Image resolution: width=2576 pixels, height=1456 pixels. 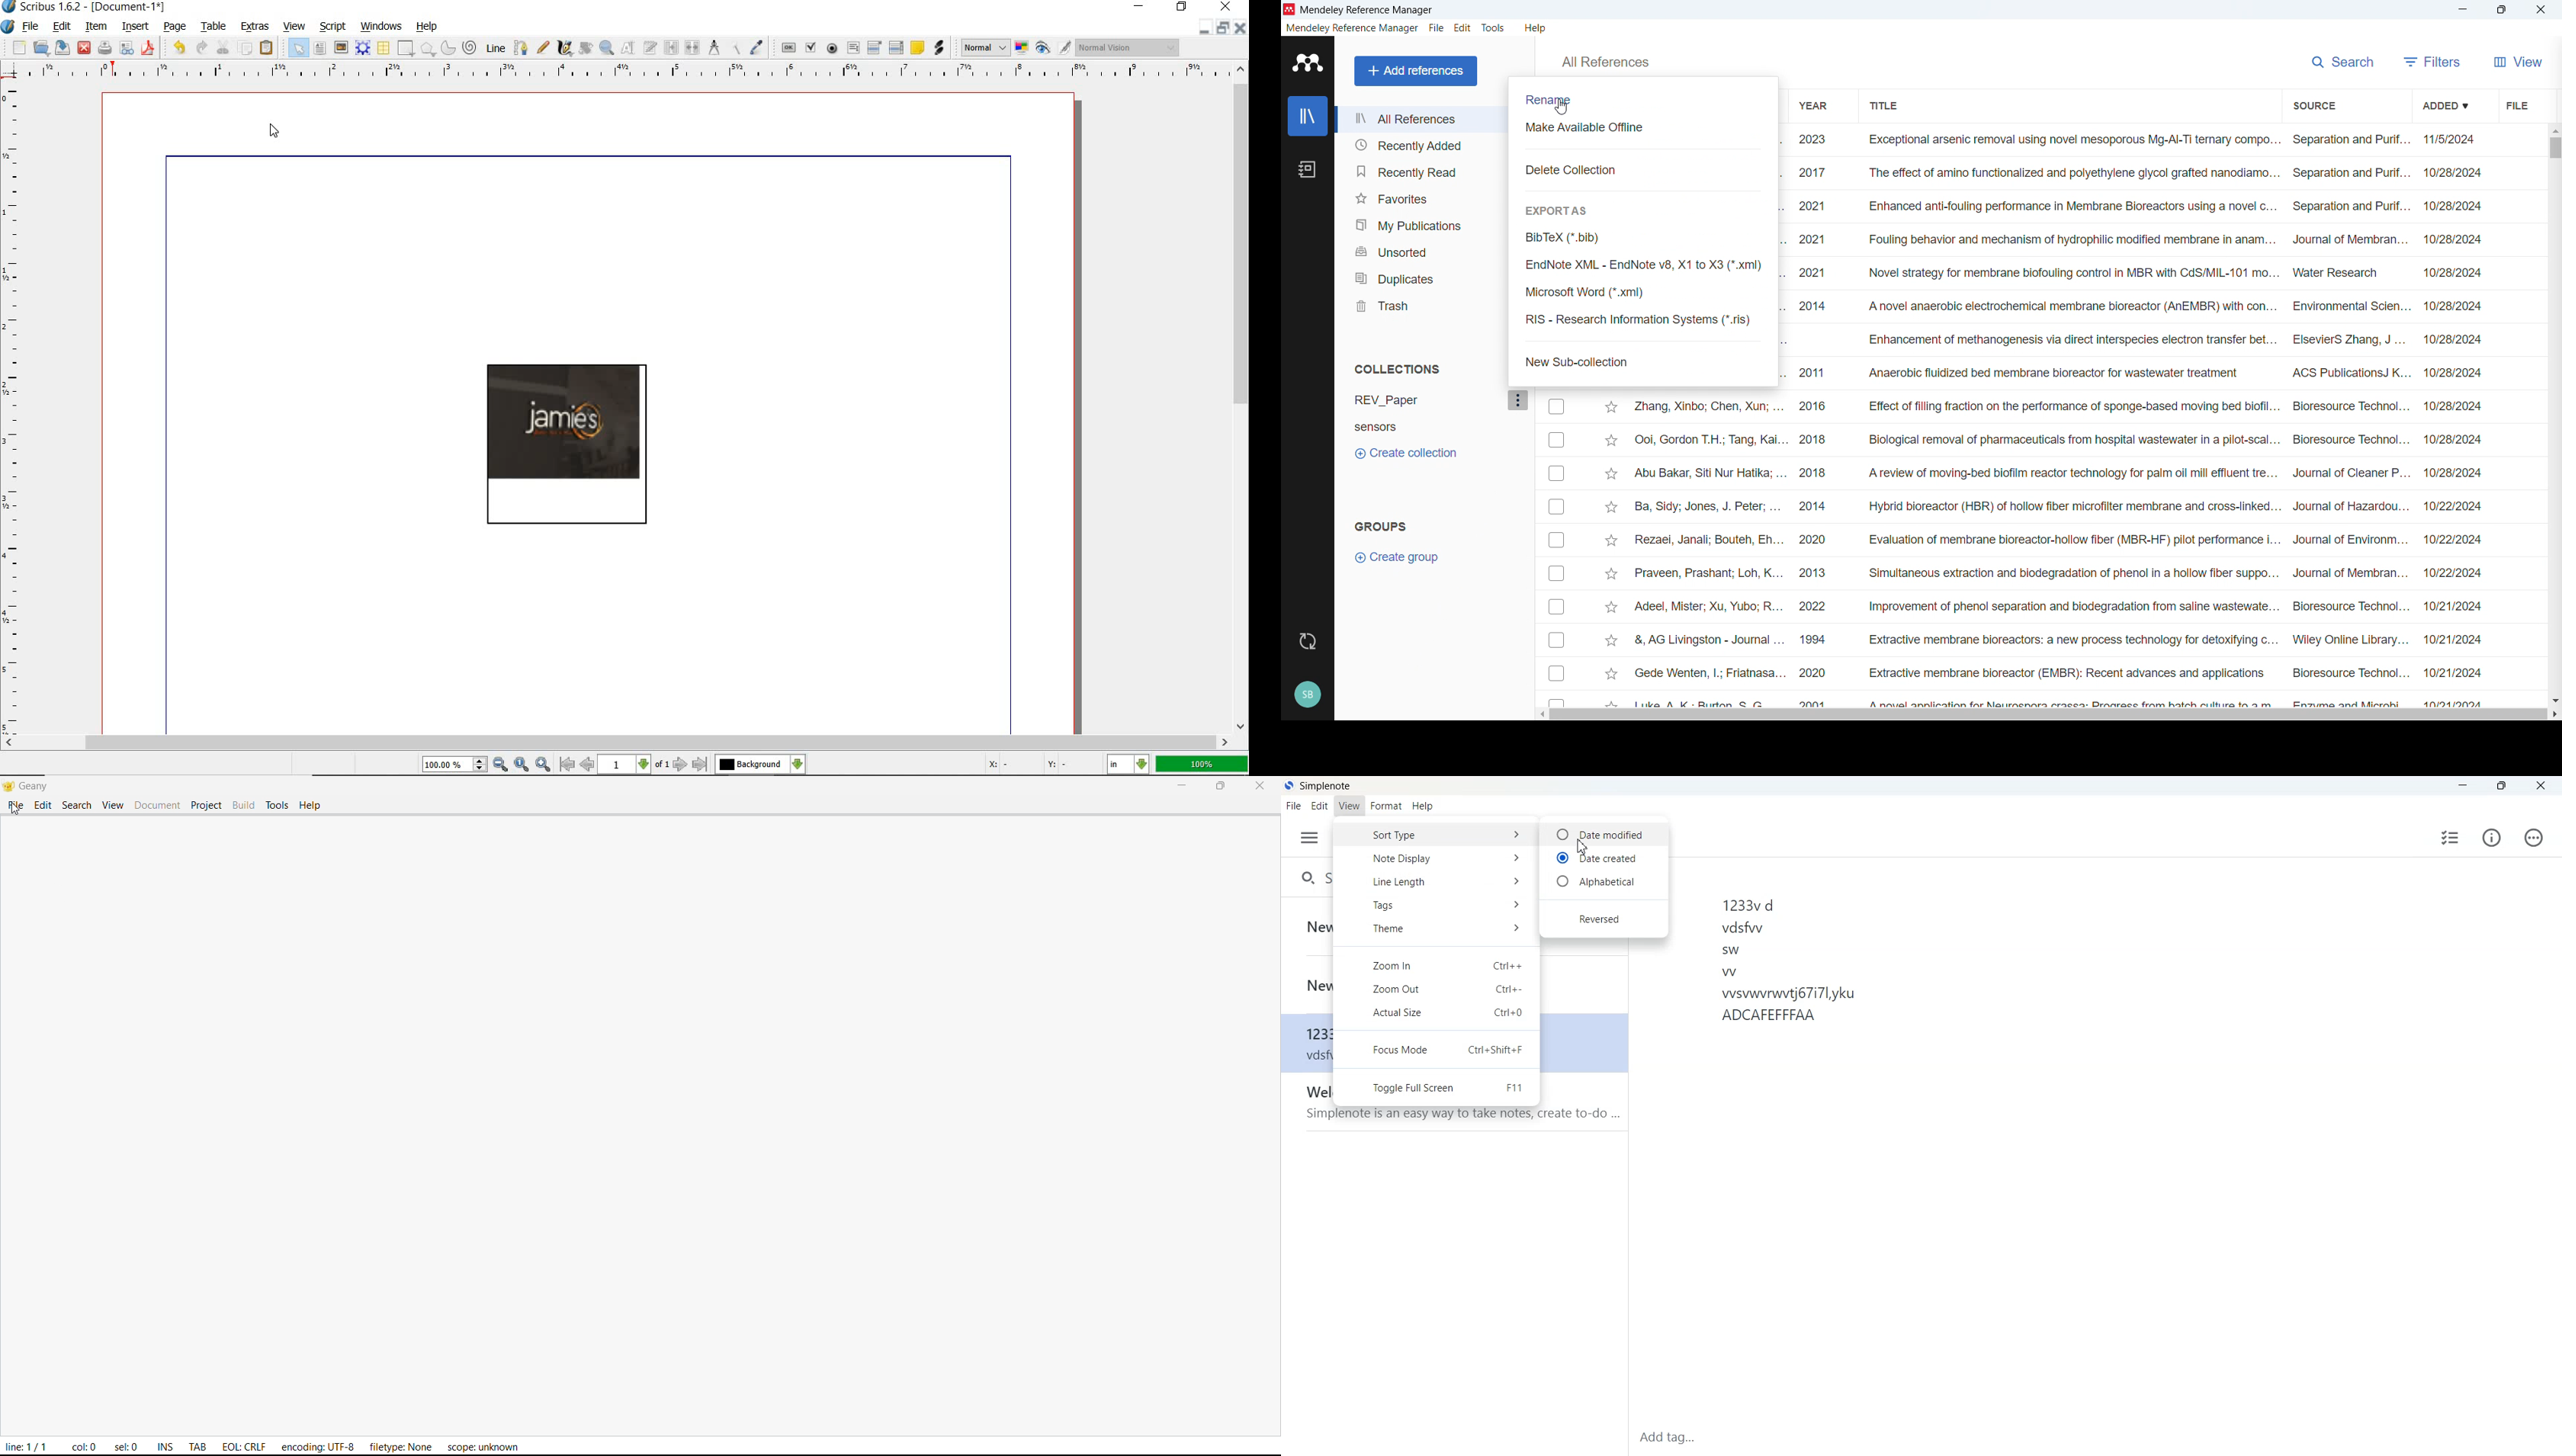 What do you see at coordinates (588, 766) in the screenshot?
I see `Previous Page` at bounding box center [588, 766].